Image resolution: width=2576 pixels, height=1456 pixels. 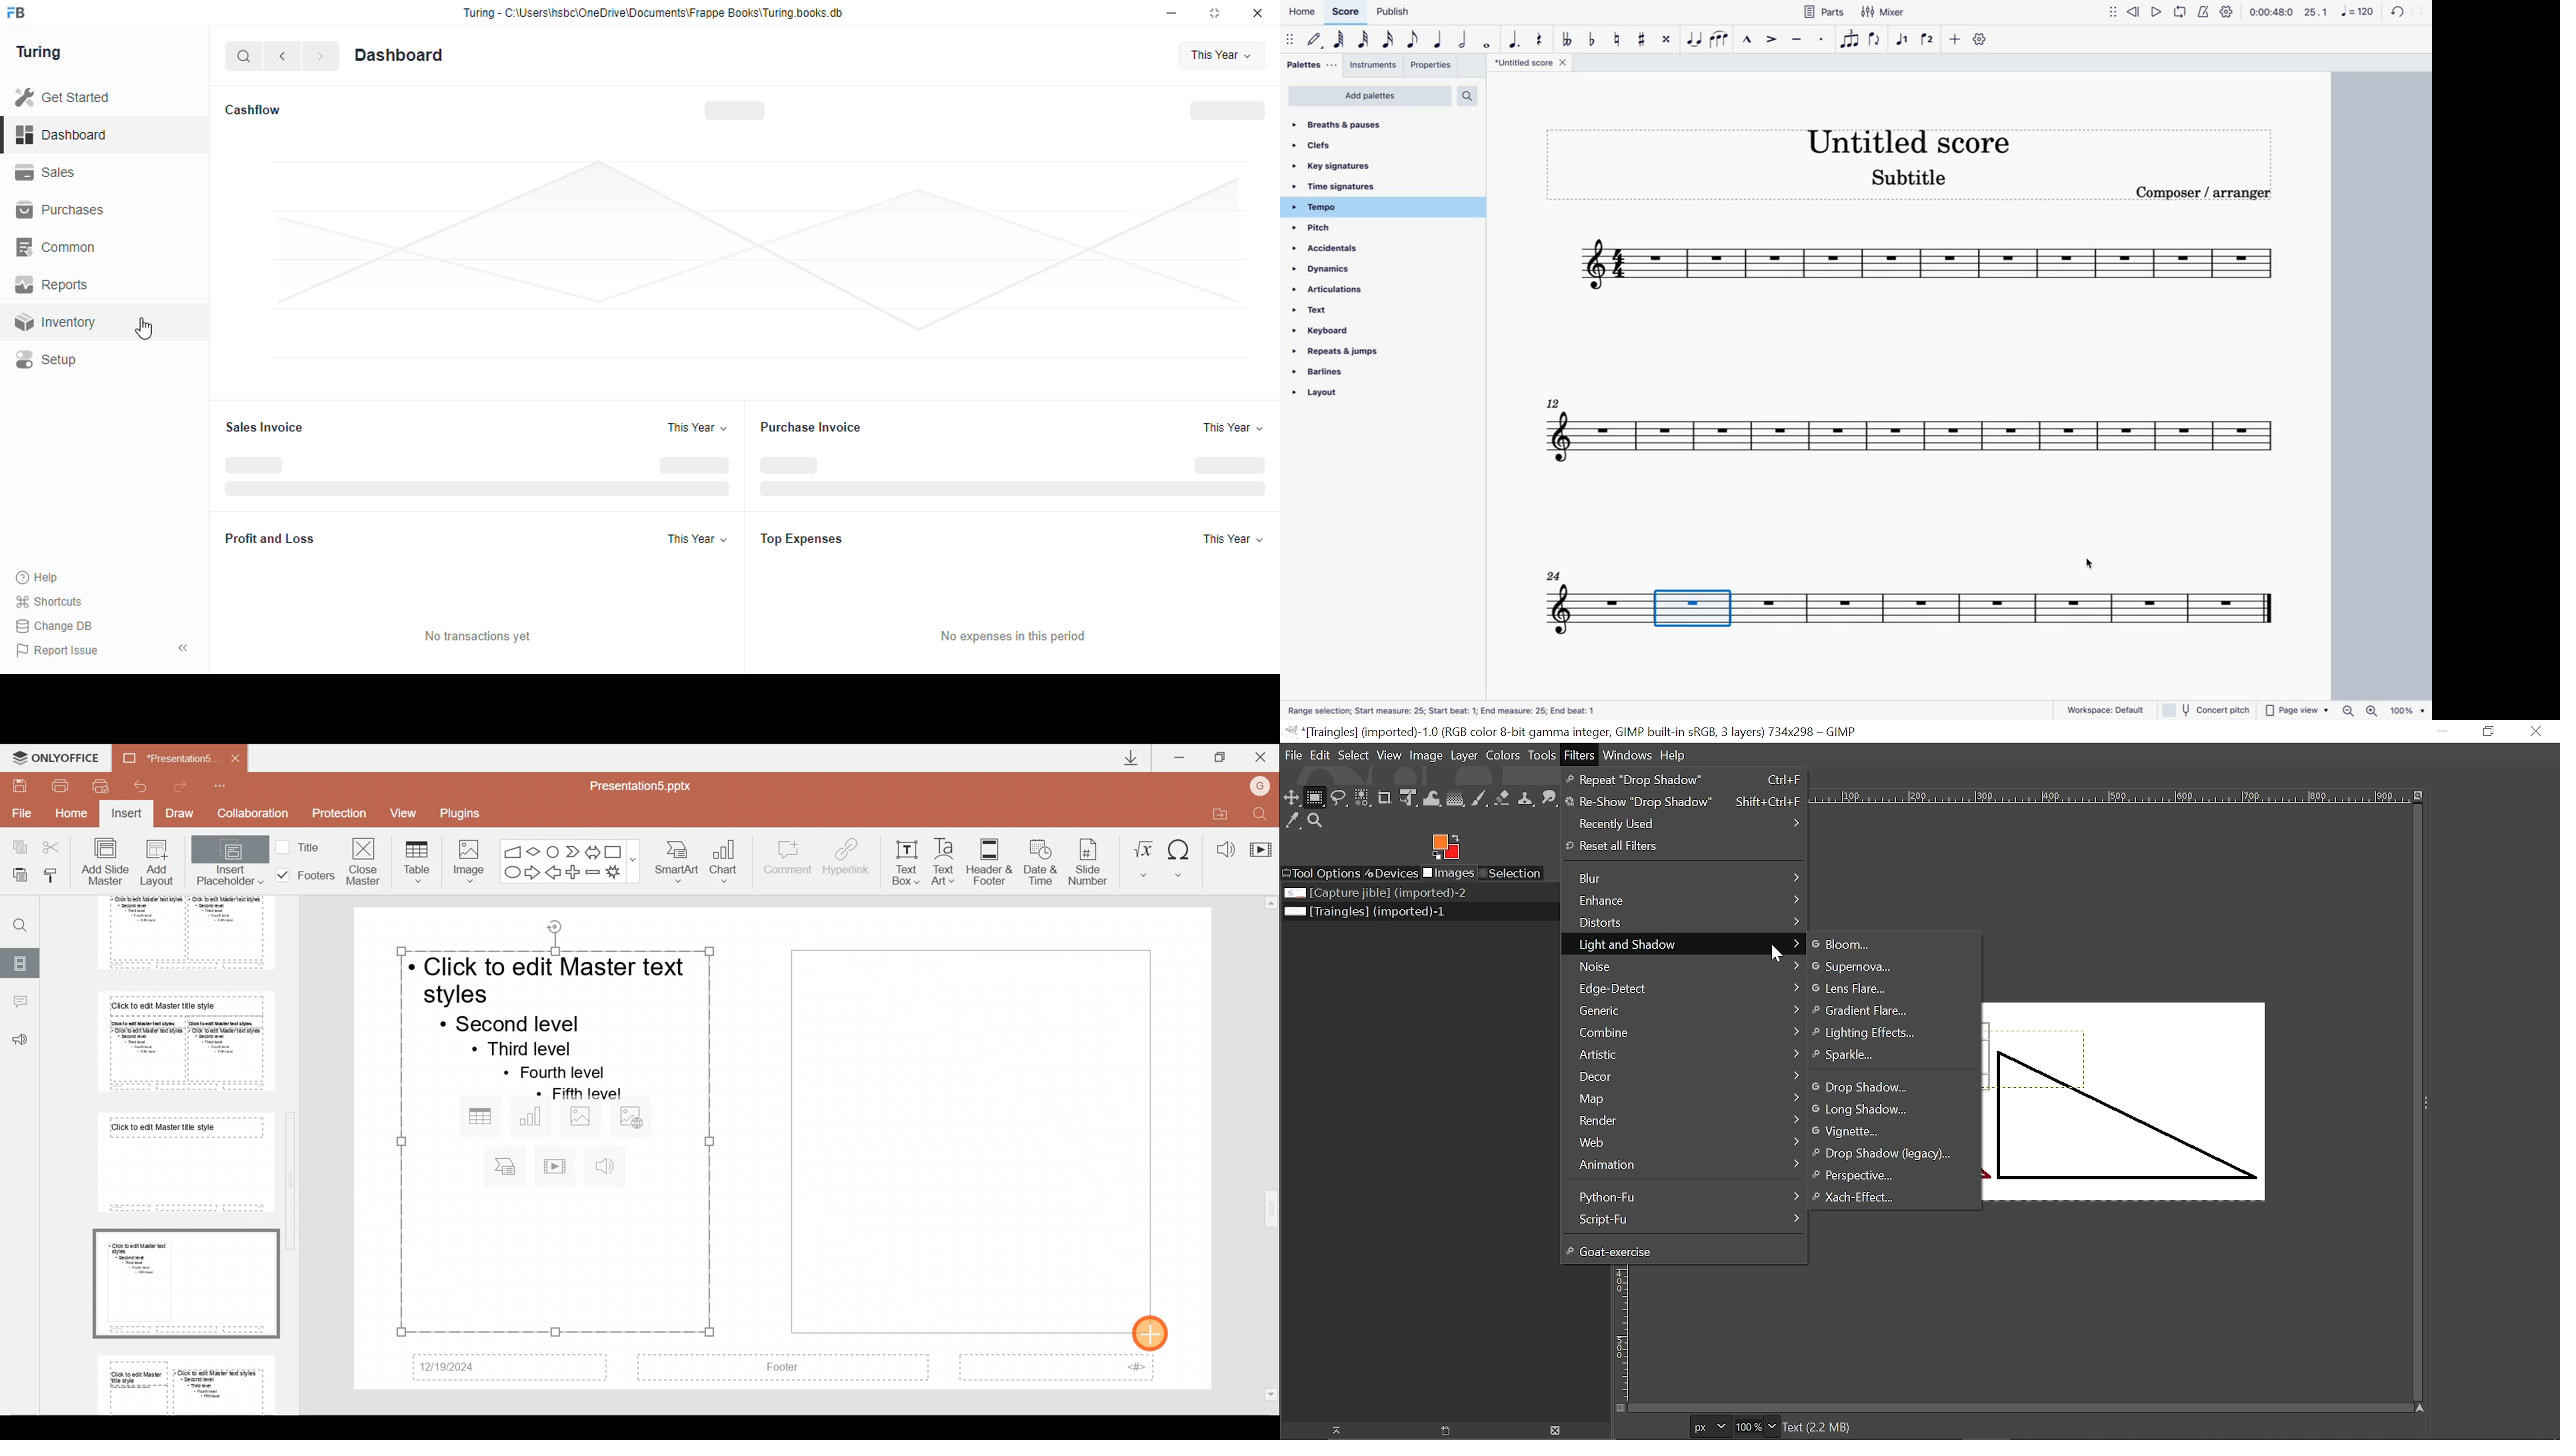 I want to click on FB-logo, so click(x=16, y=12).